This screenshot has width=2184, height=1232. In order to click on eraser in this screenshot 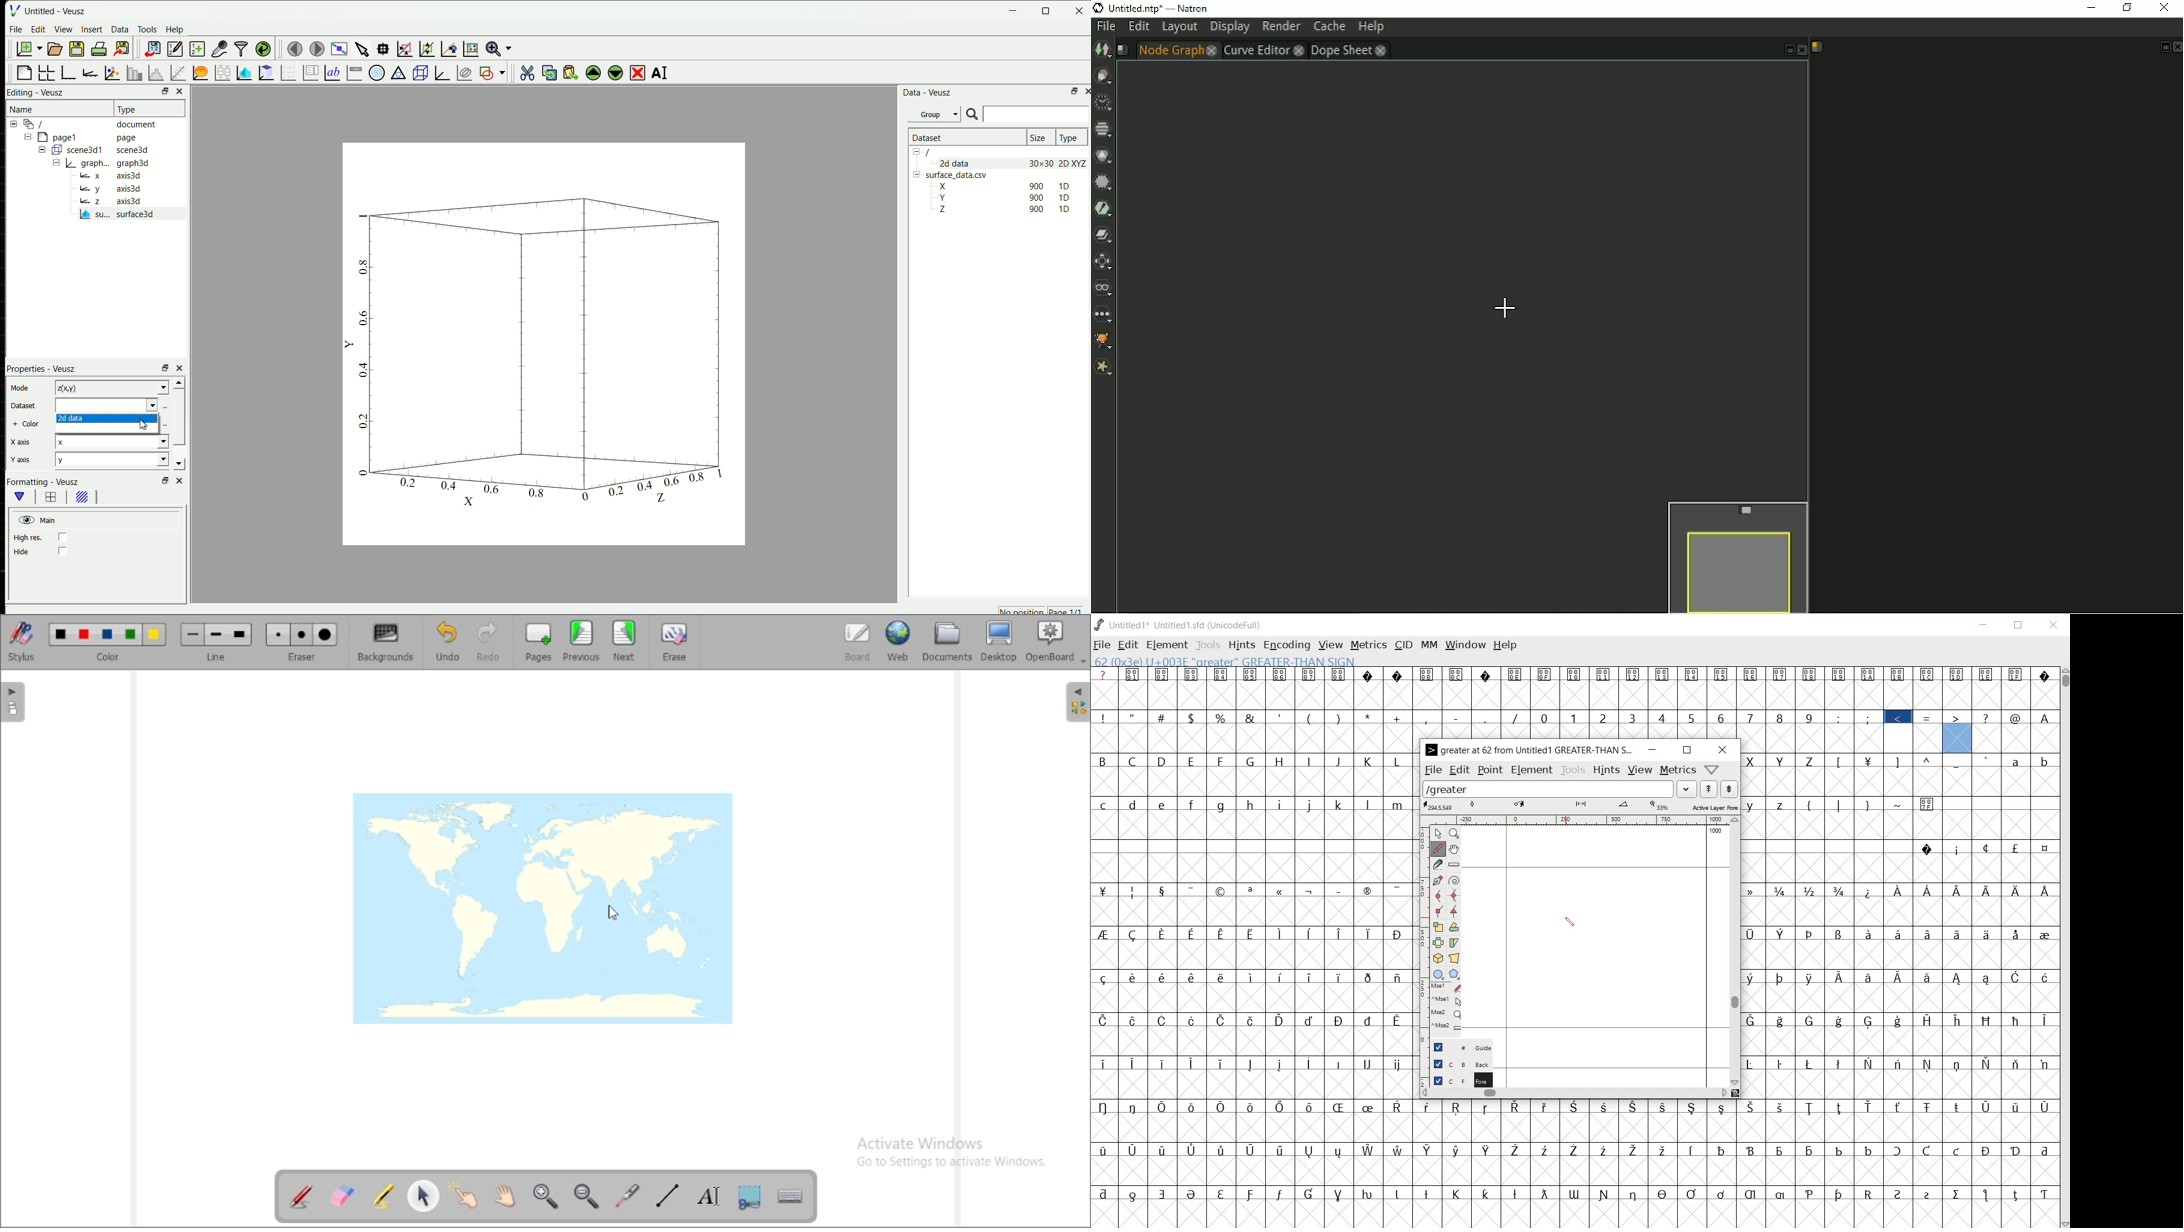, I will do `click(302, 642)`.